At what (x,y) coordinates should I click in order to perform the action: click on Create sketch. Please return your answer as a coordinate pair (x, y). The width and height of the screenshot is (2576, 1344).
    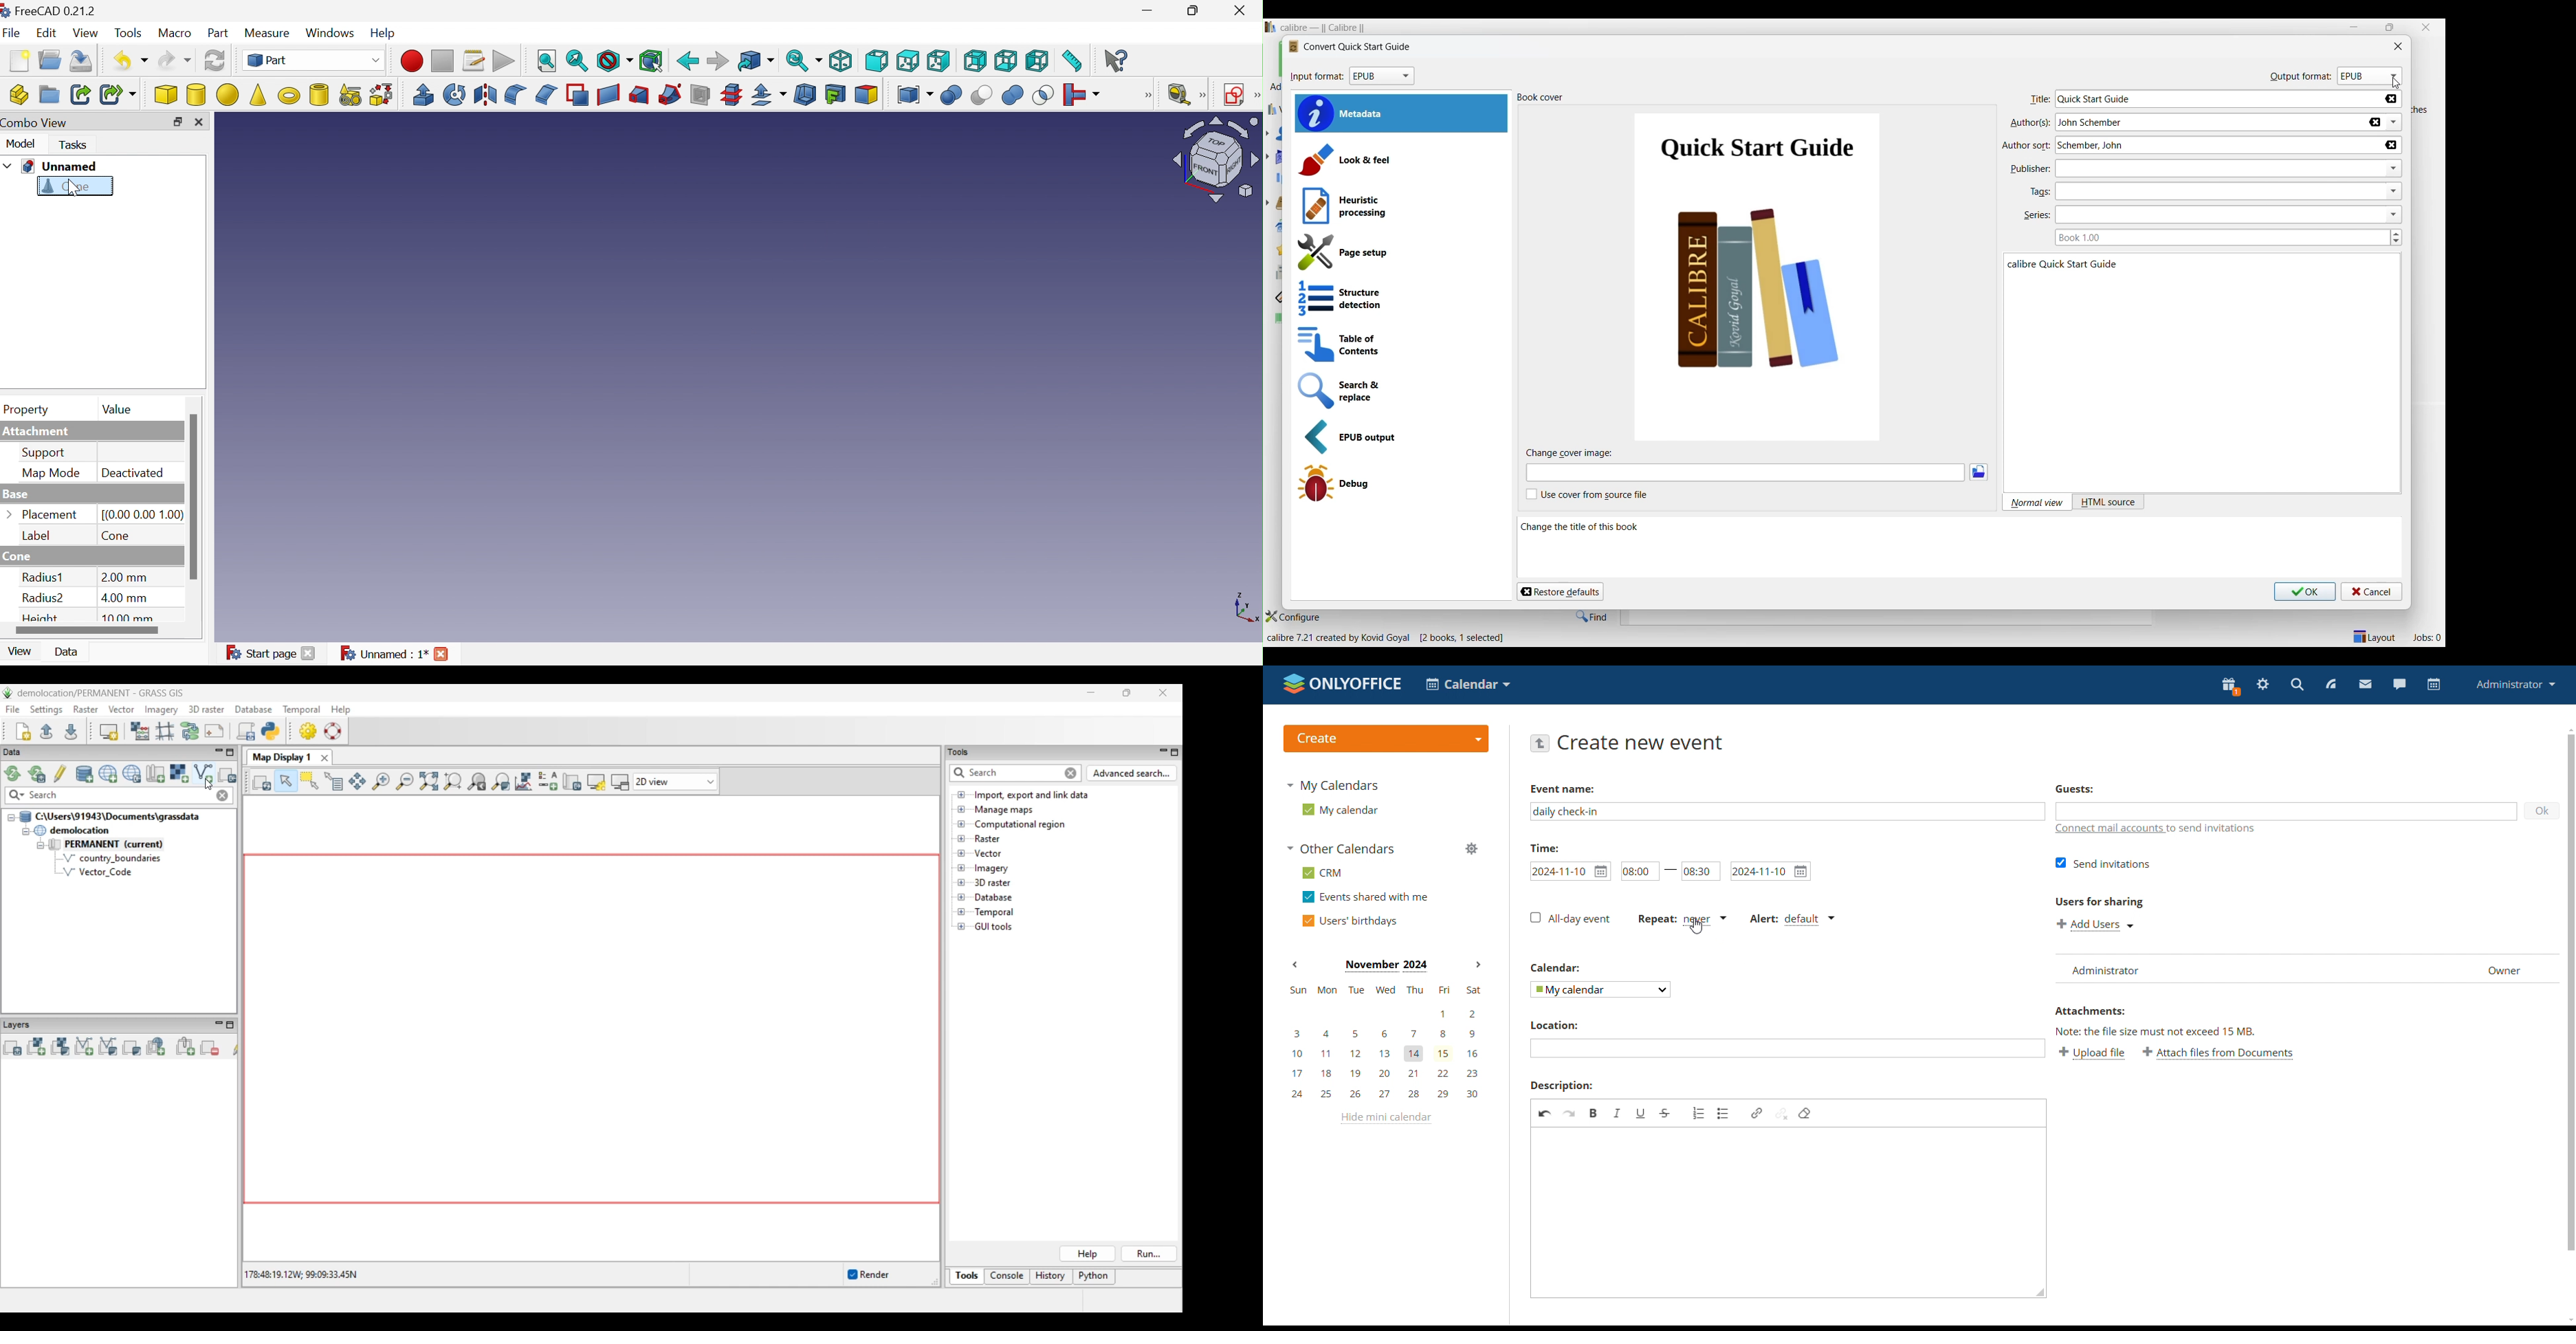
    Looking at the image, I should click on (1236, 94).